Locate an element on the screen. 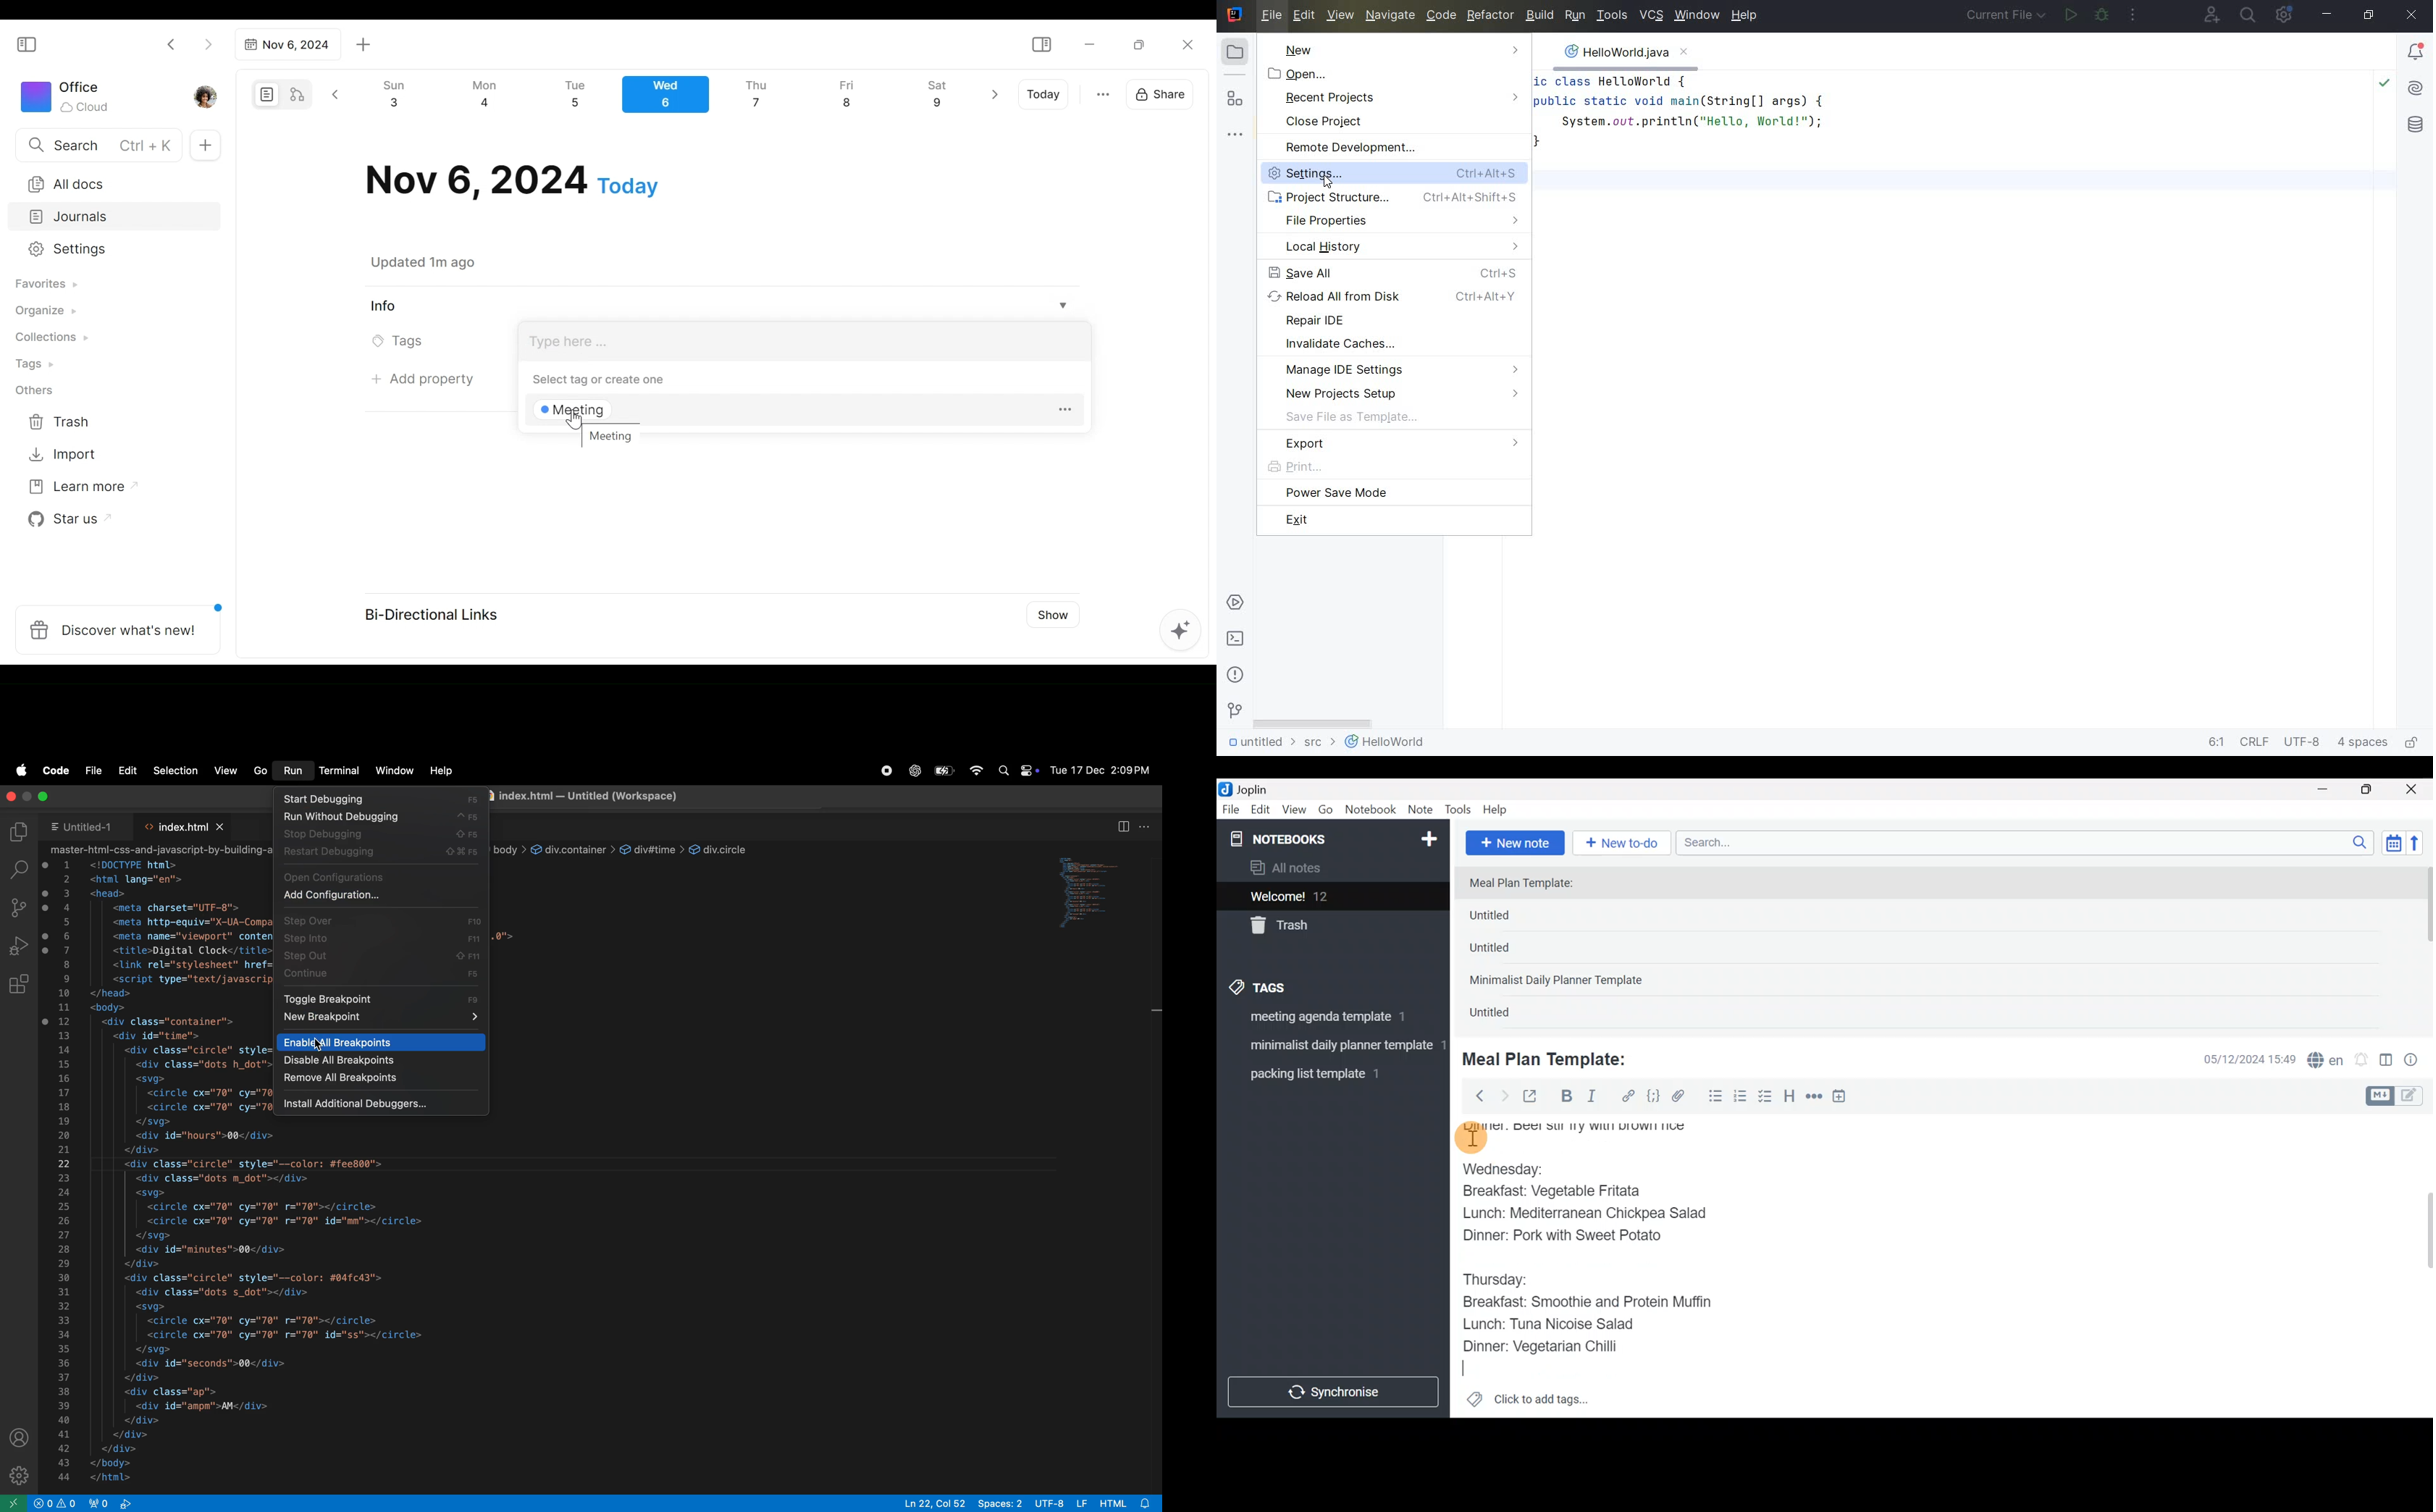 The height and width of the screenshot is (1512, 2436). Wednesday: is located at coordinates (1503, 1169).